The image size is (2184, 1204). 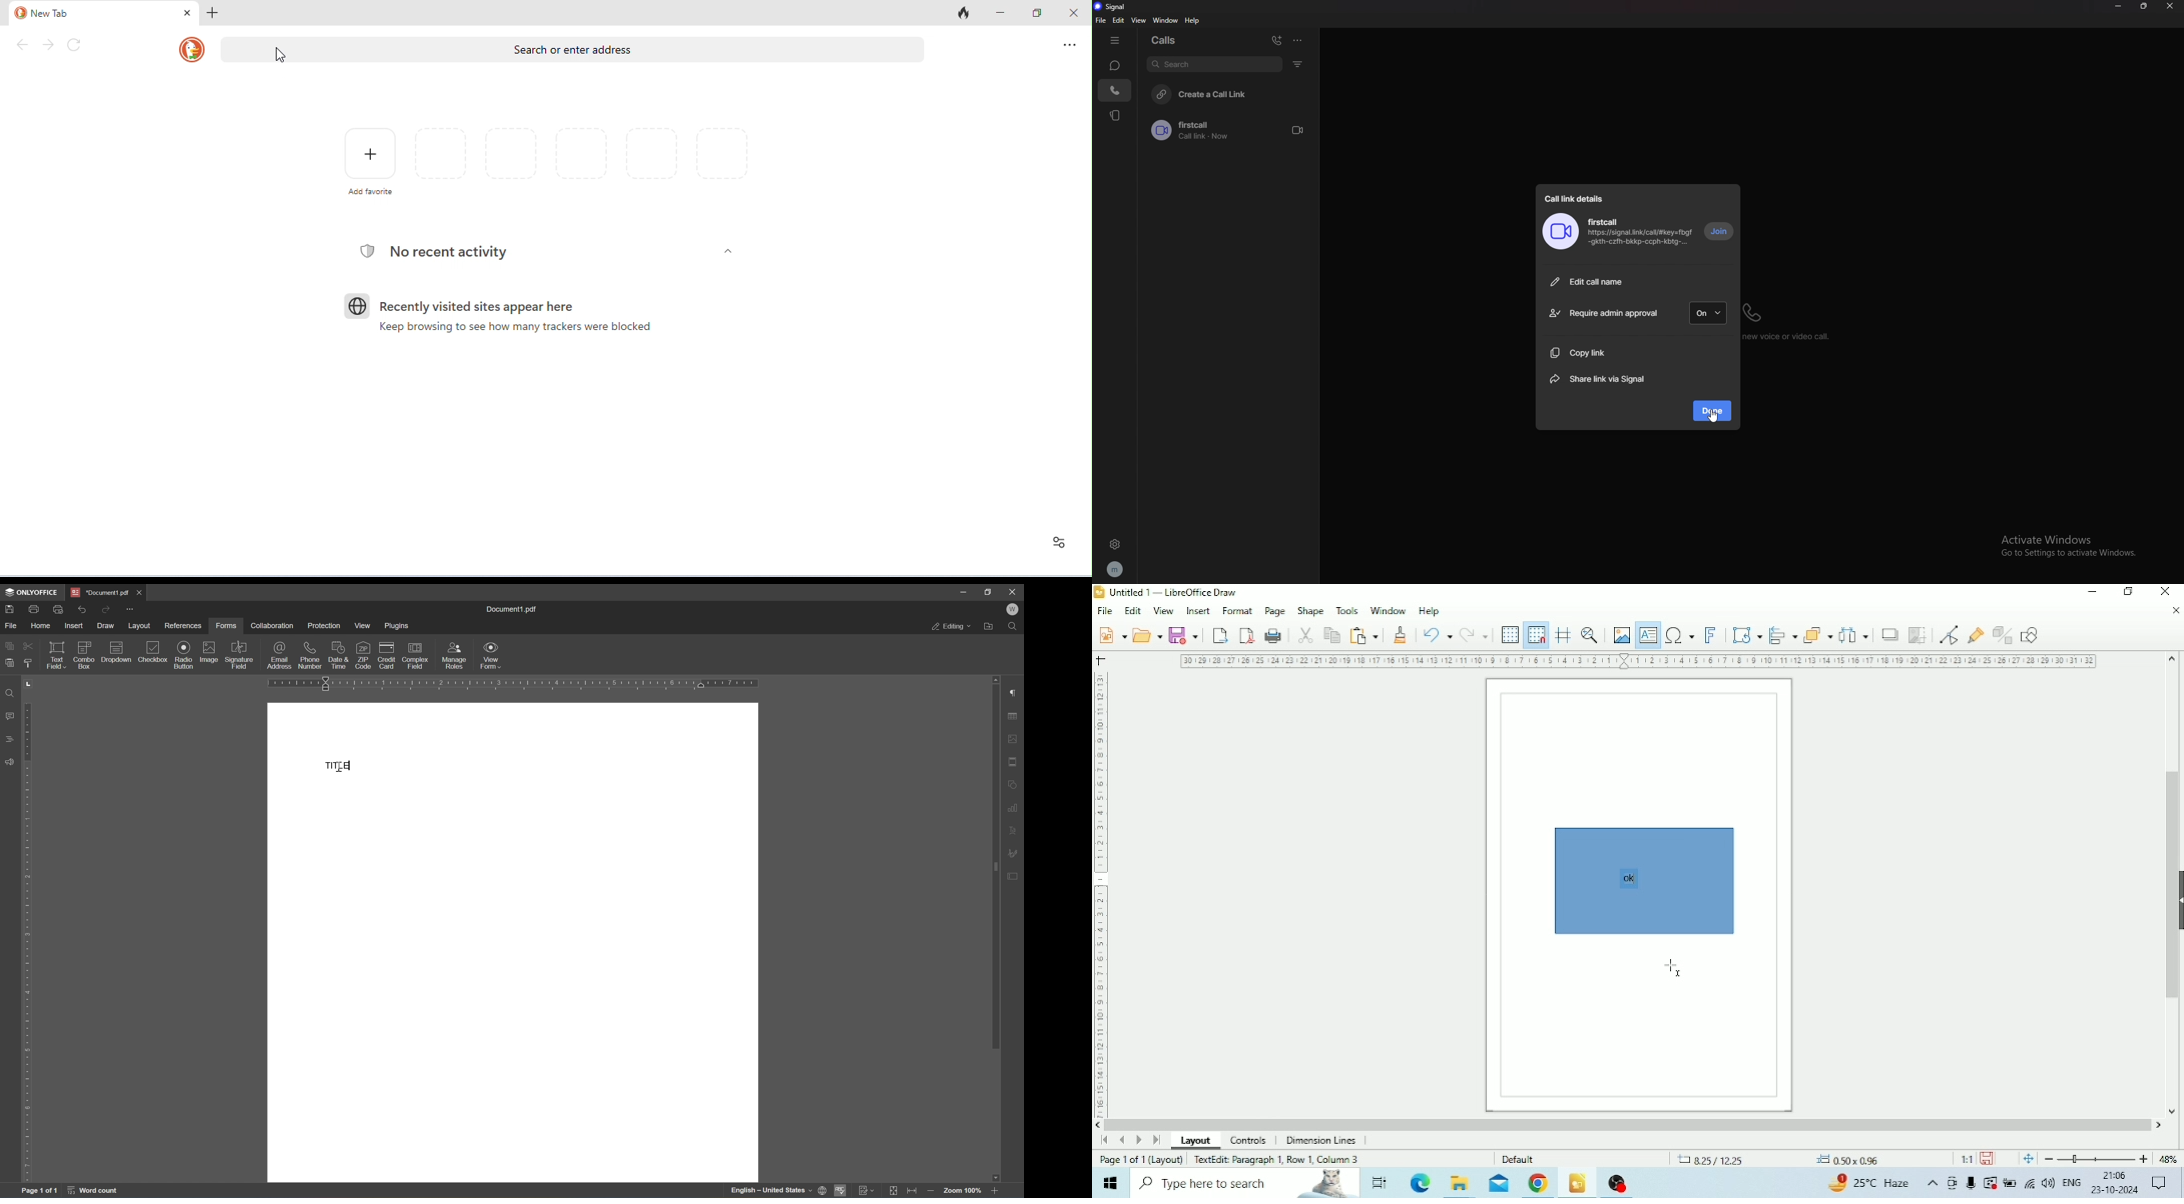 I want to click on Show, so click(x=2177, y=898).